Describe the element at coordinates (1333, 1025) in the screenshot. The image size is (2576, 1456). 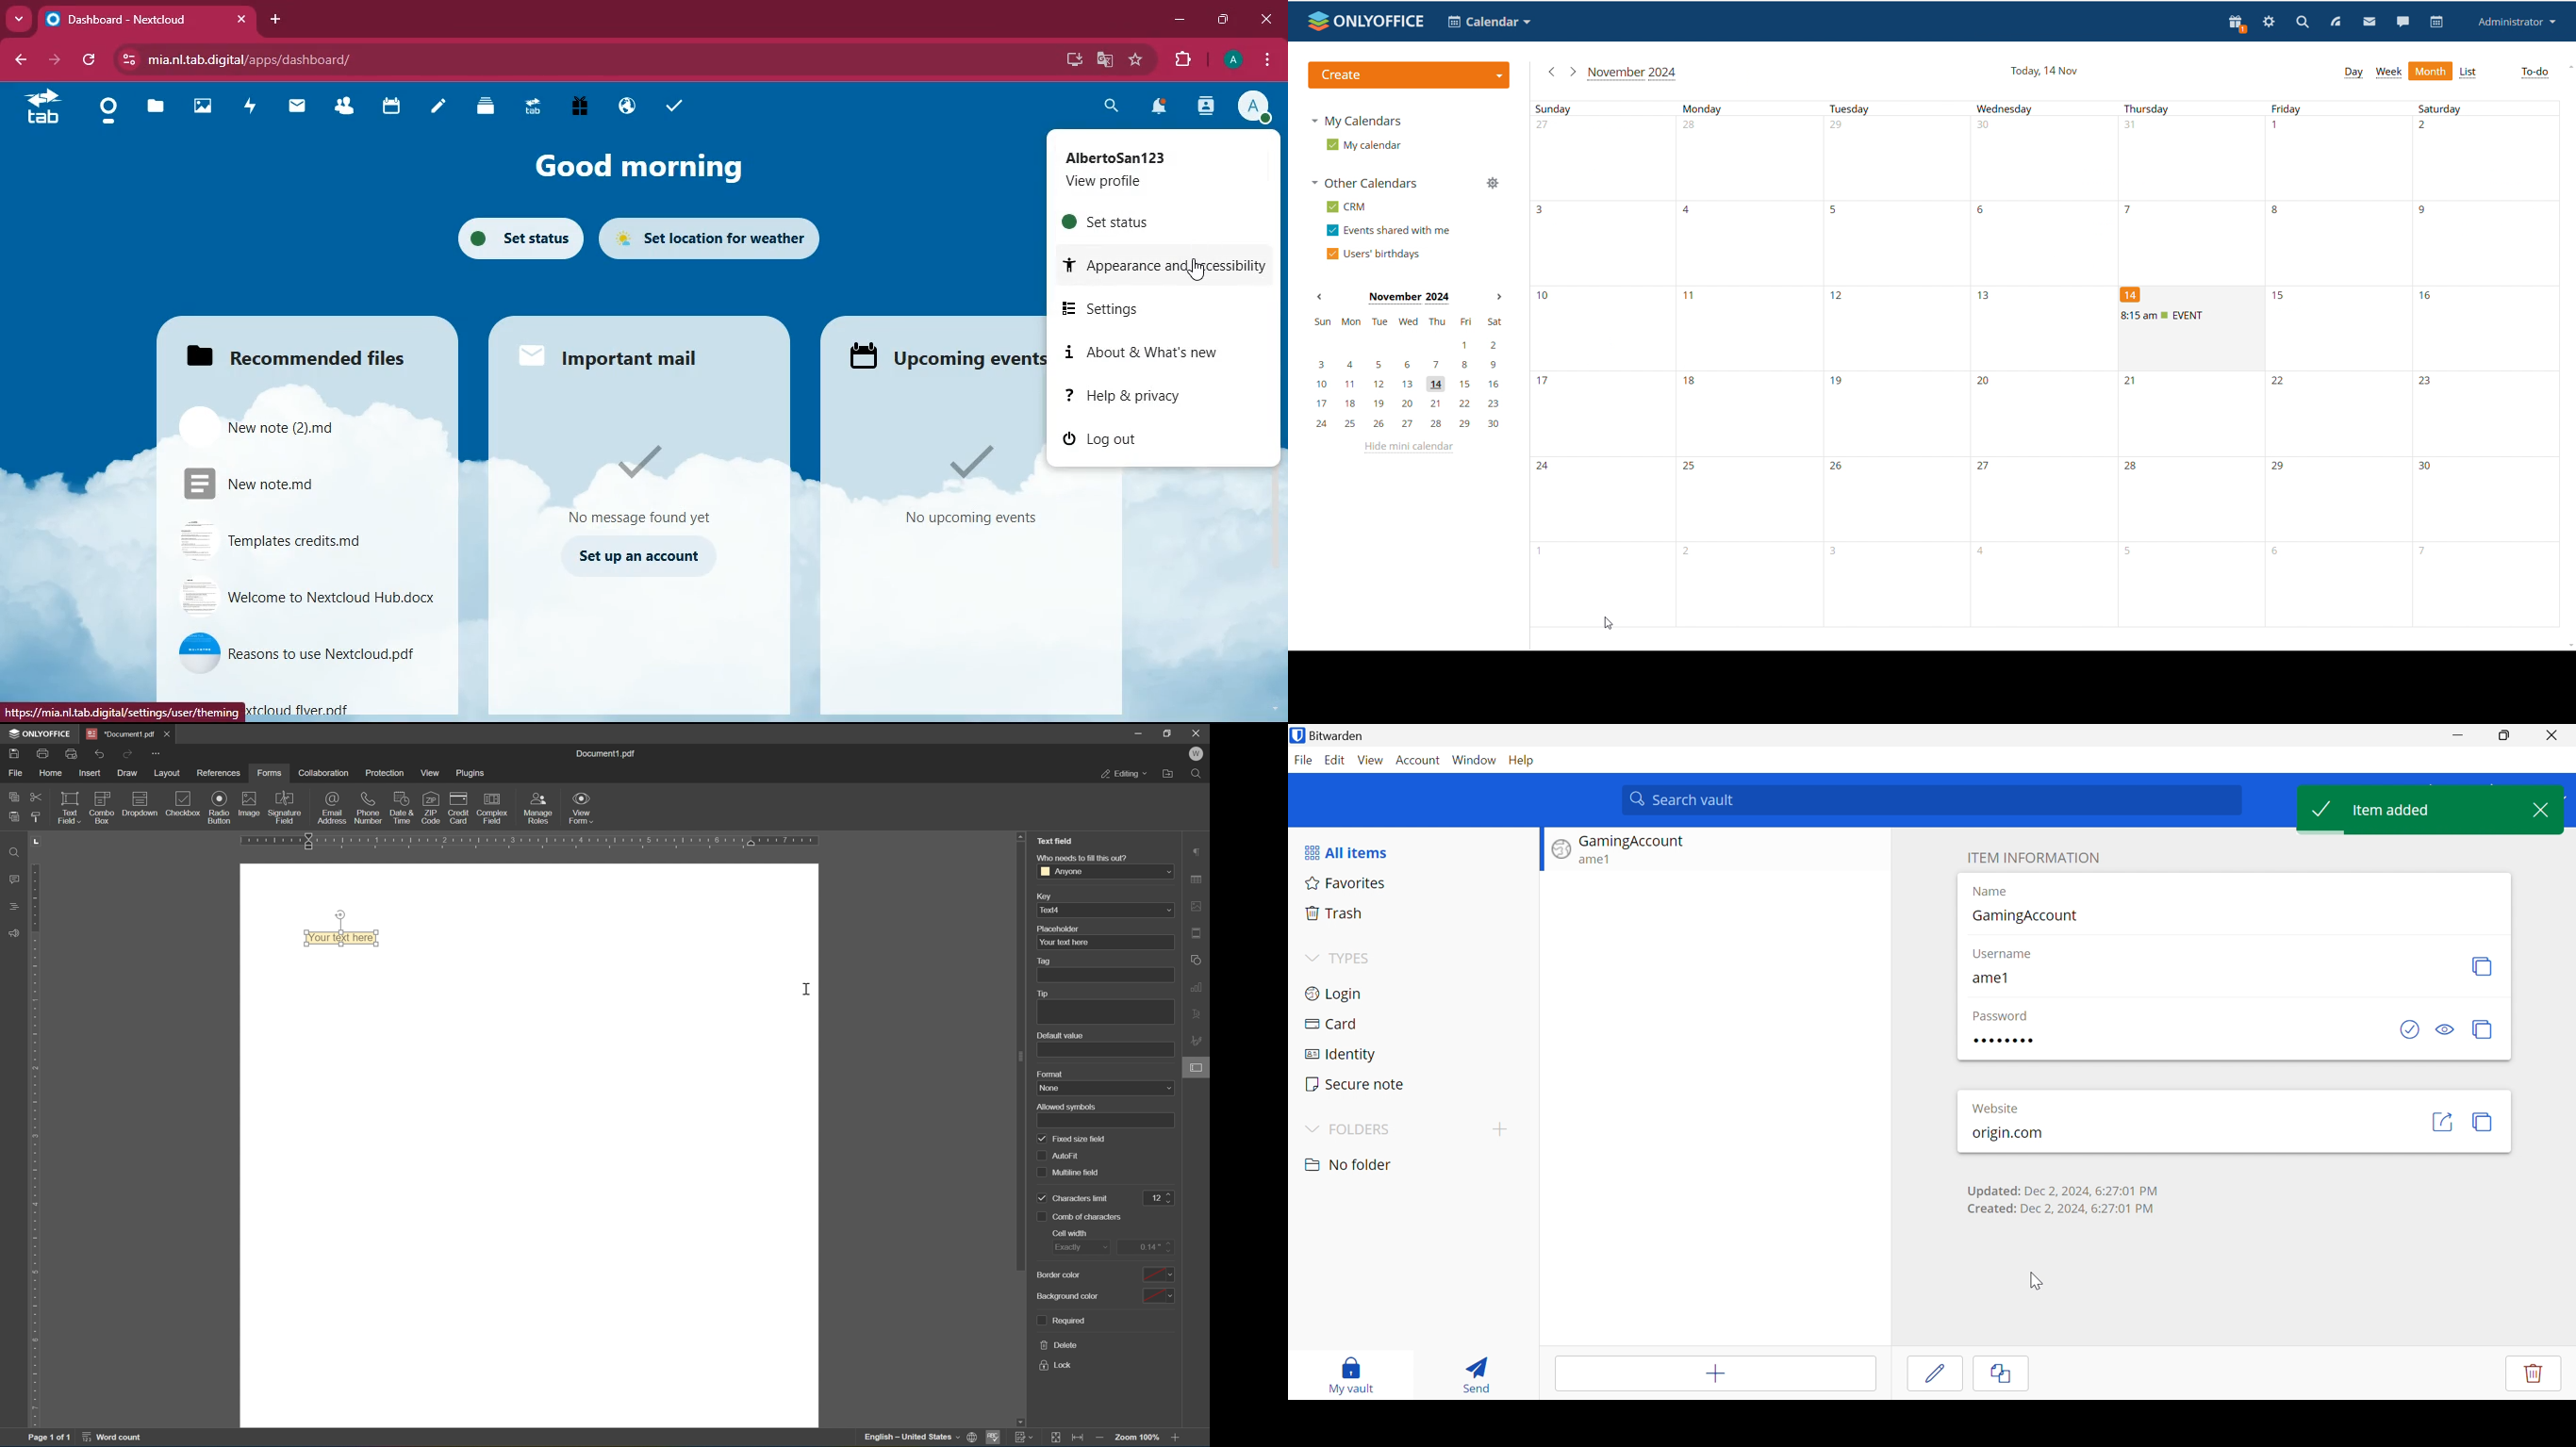
I see `Card` at that location.